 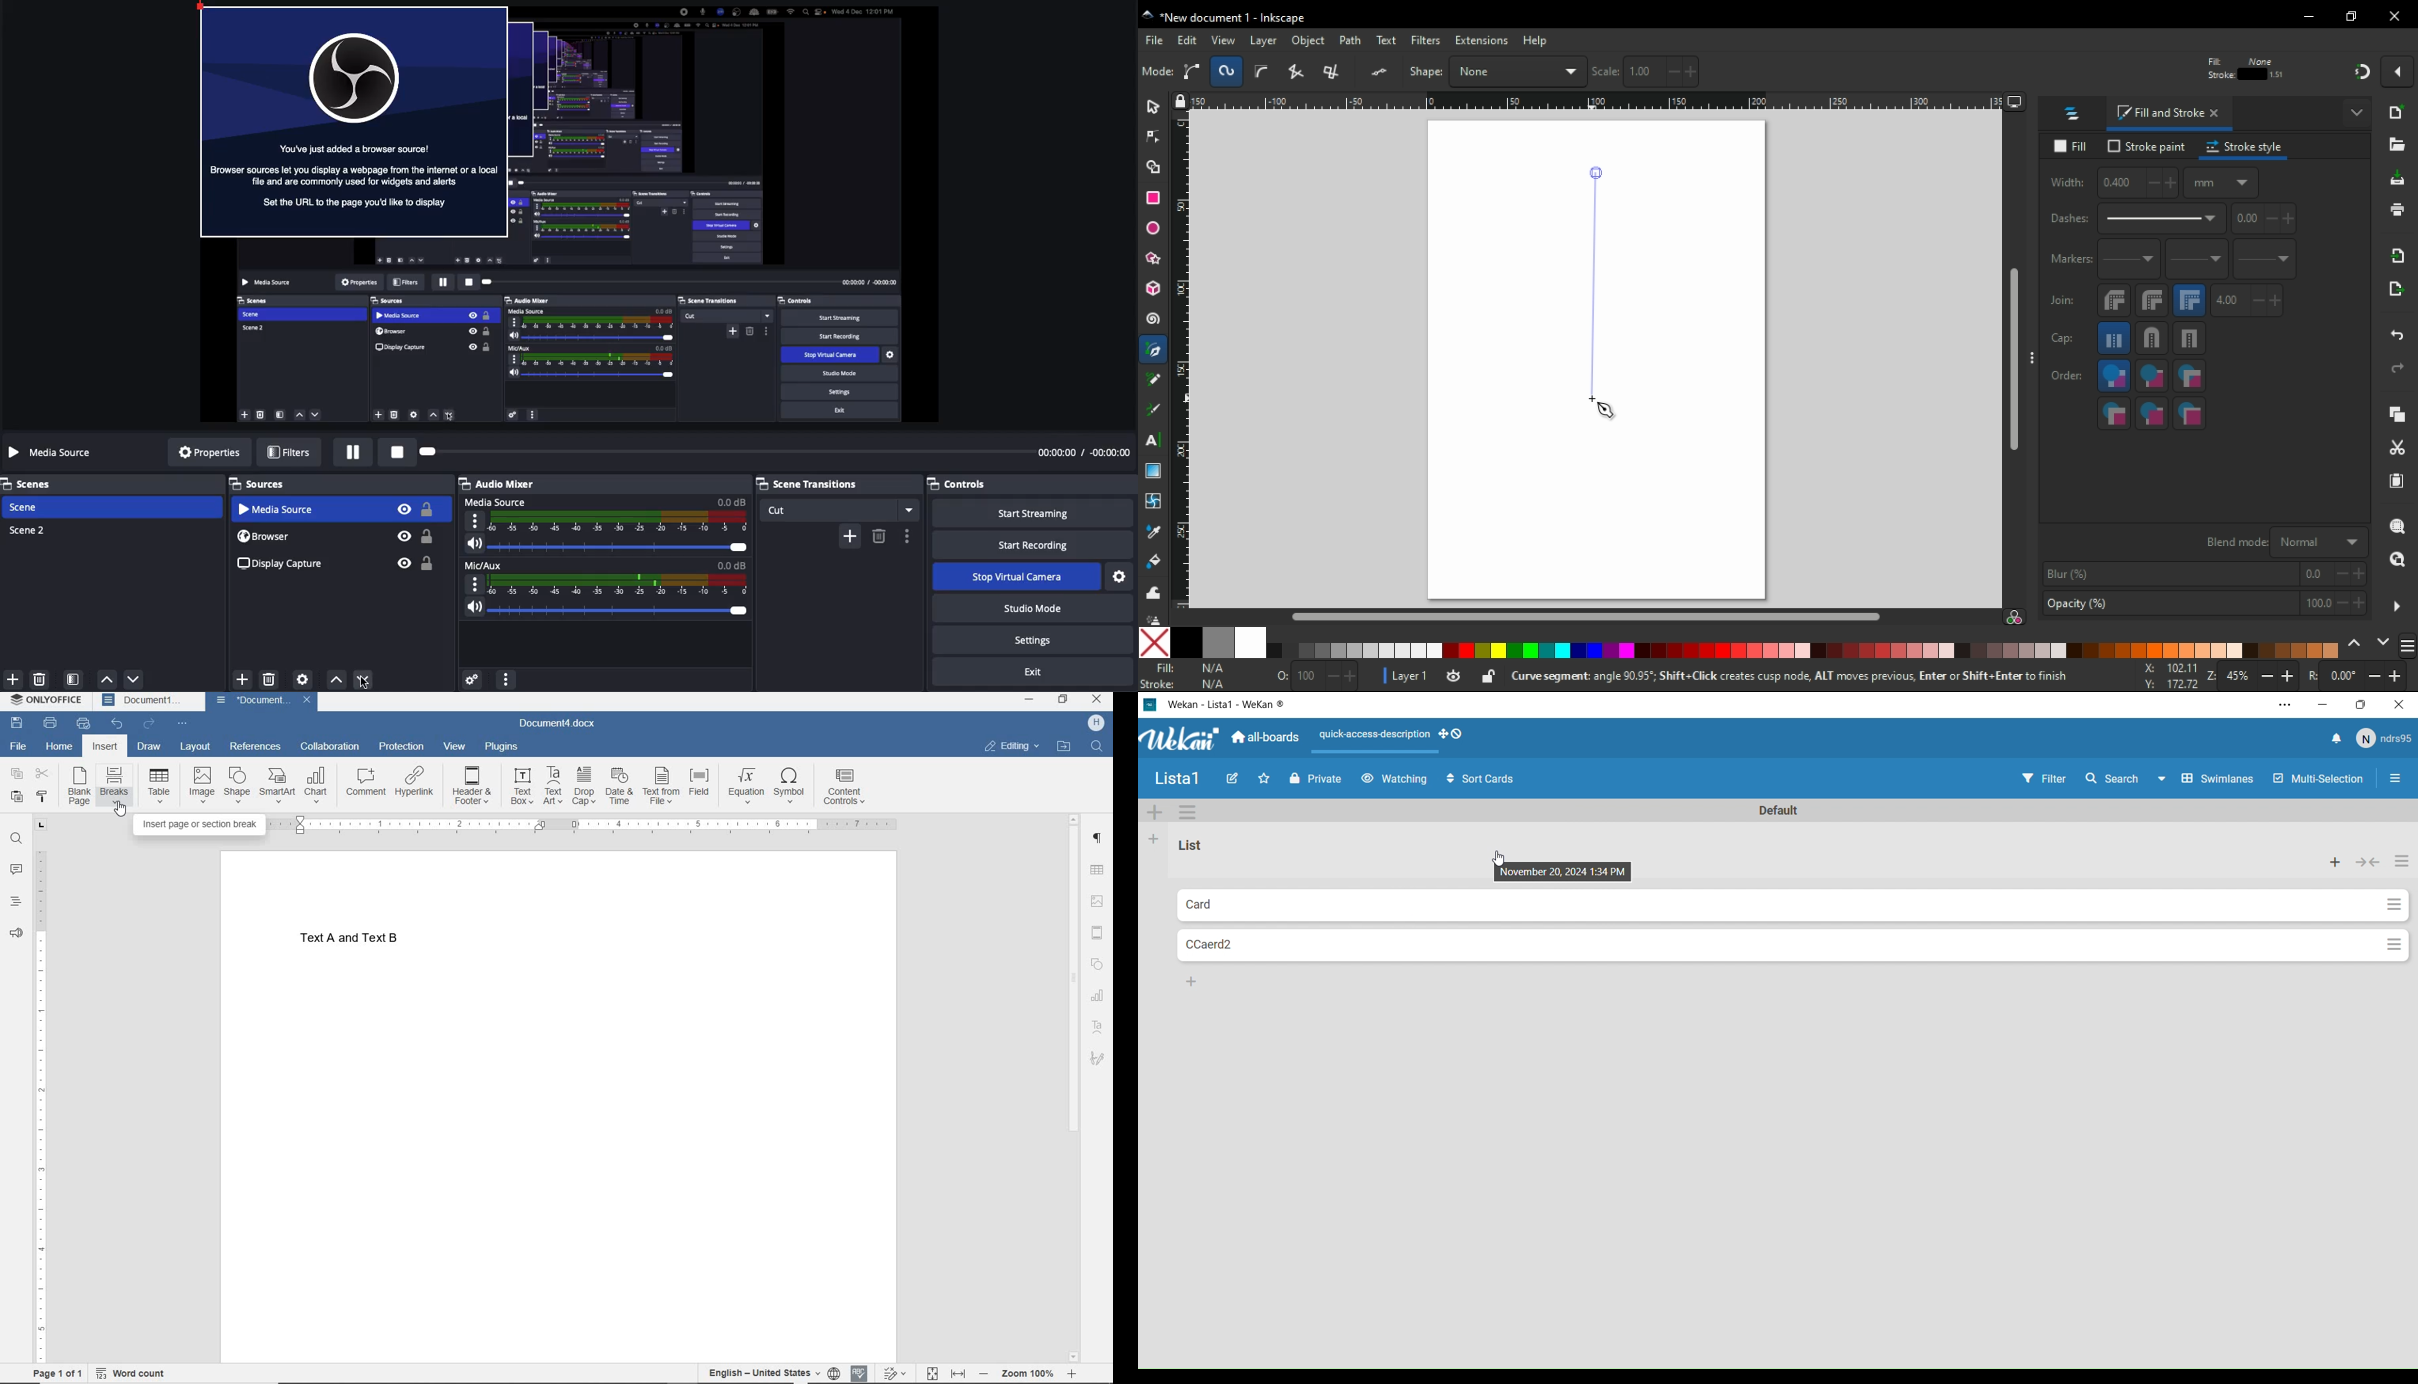 What do you see at coordinates (1083, 452) in the screenshot?
I see `Time` at bounding box center [1083, 452].